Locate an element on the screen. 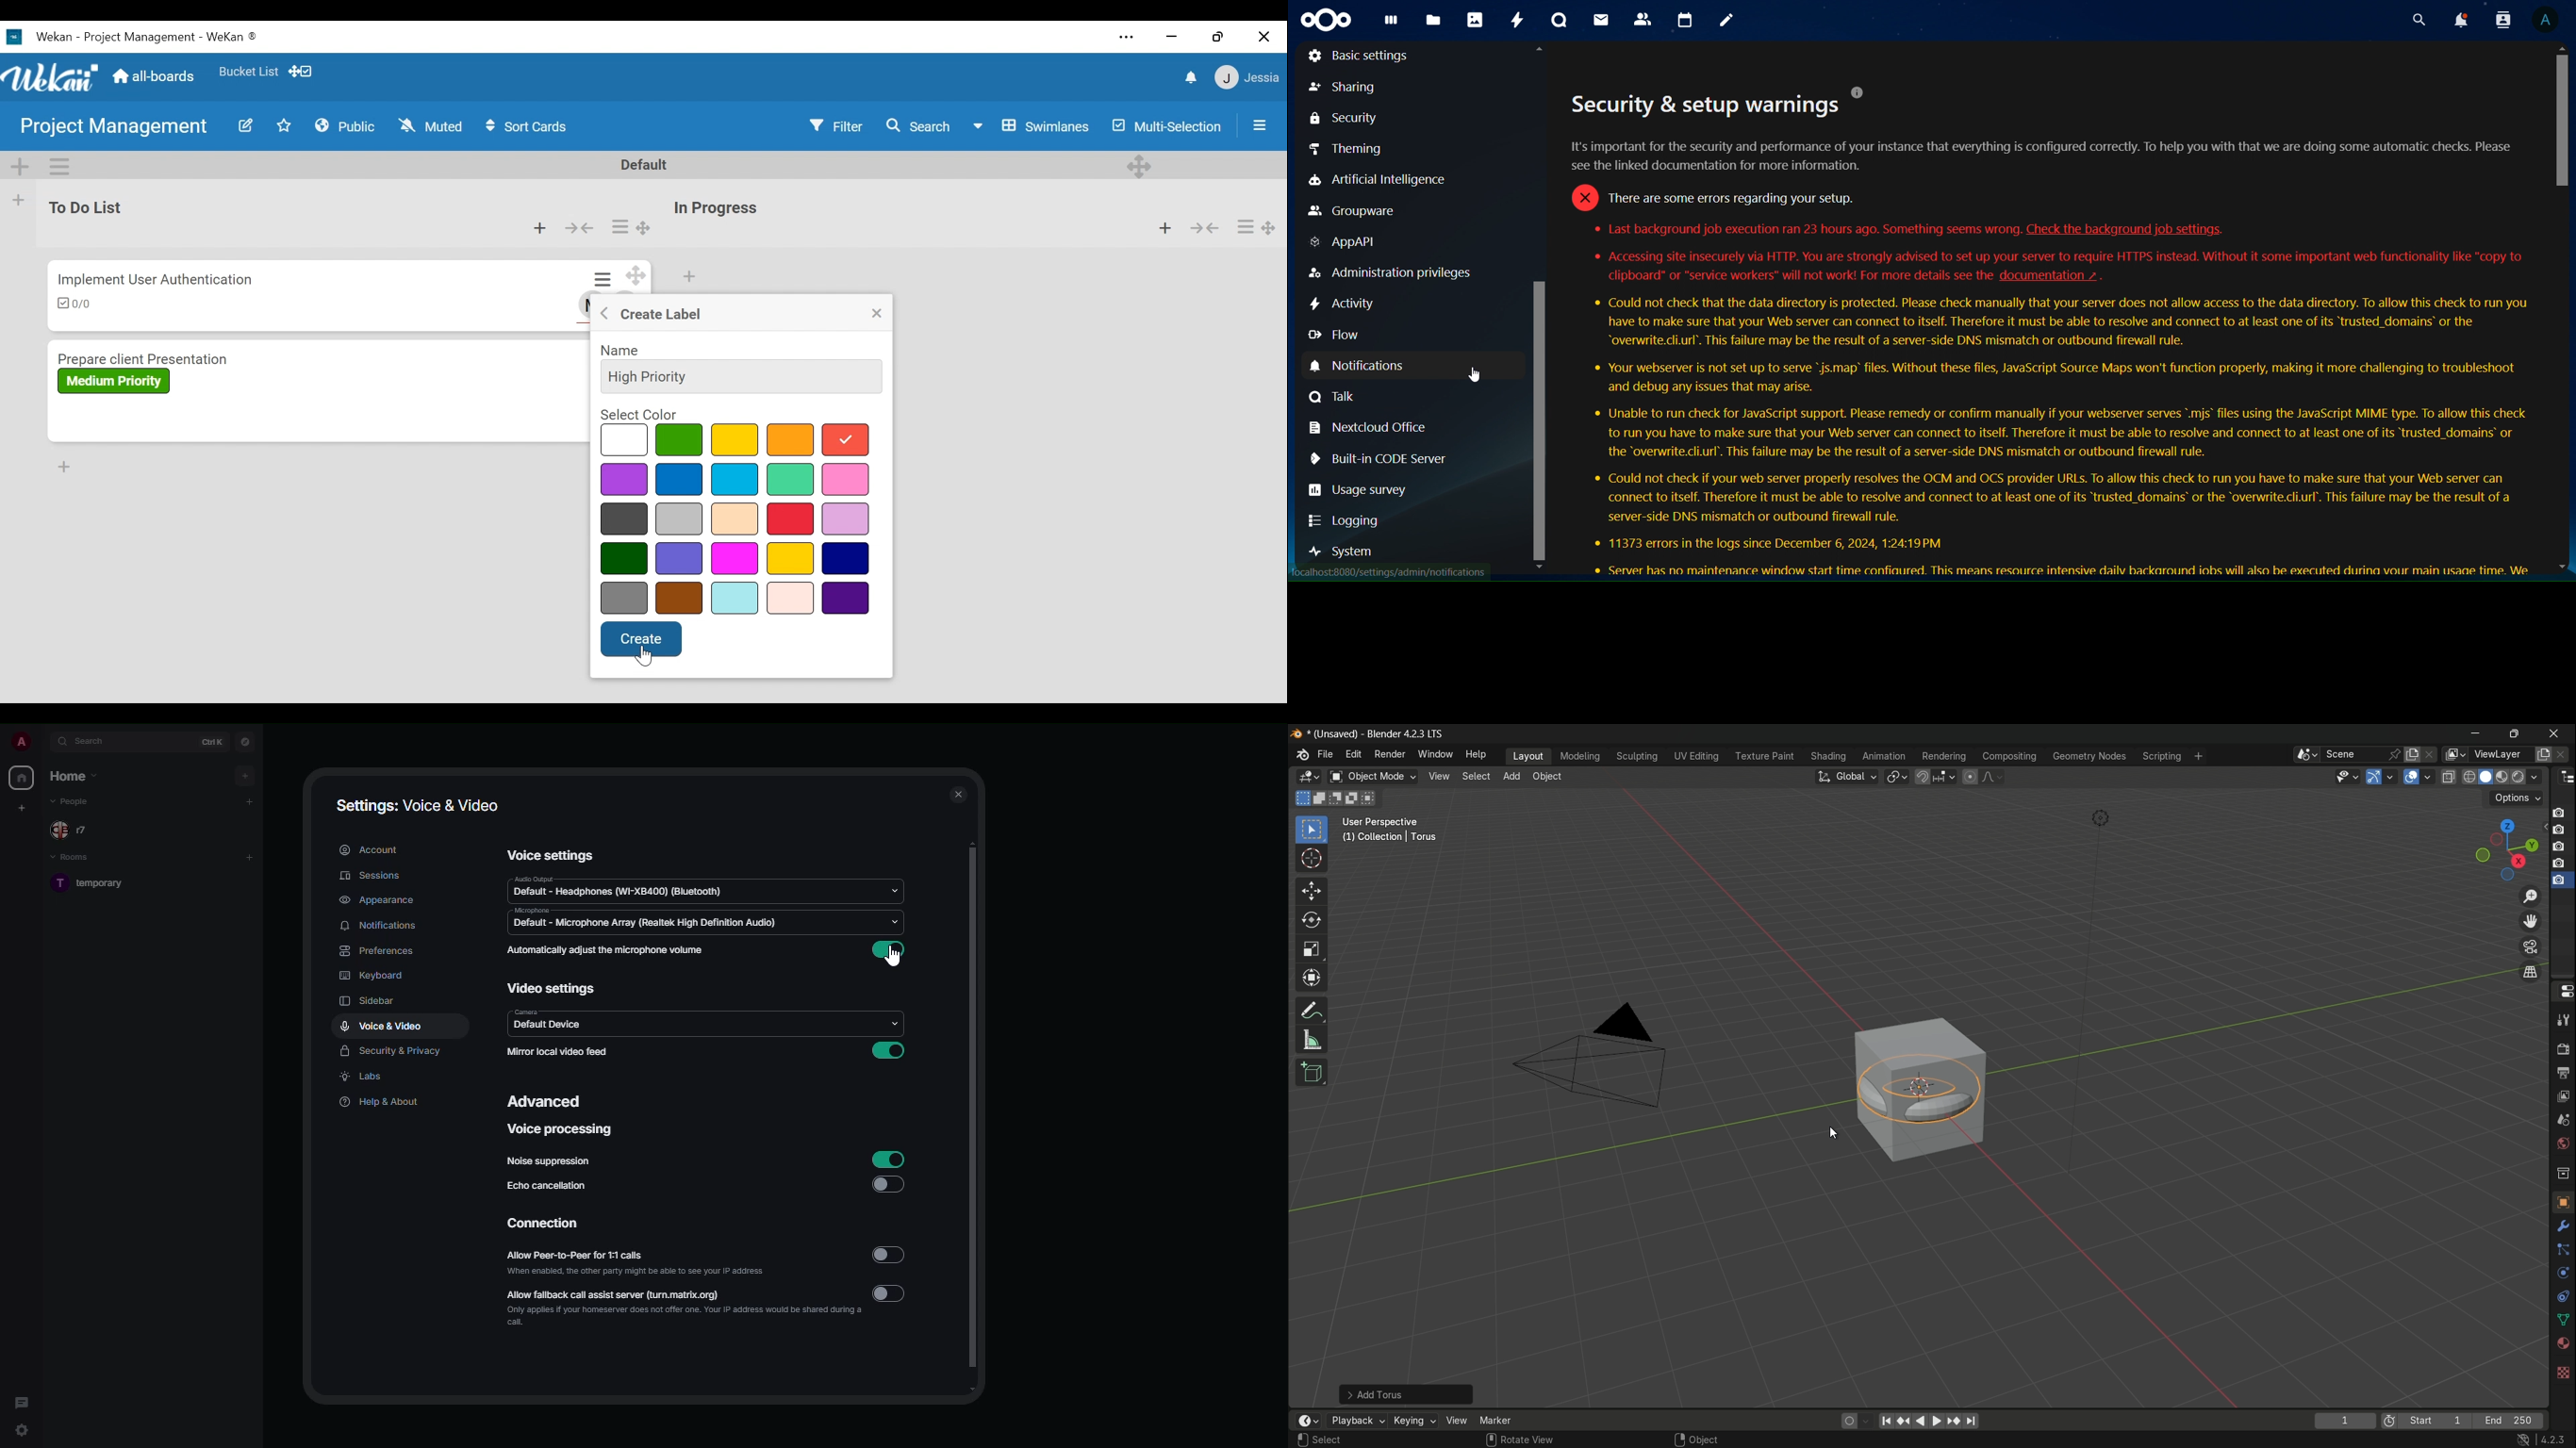 Image resolution: width=2576 pixels, height=1456 pixels. select is located at coordinates (1330, 1440).